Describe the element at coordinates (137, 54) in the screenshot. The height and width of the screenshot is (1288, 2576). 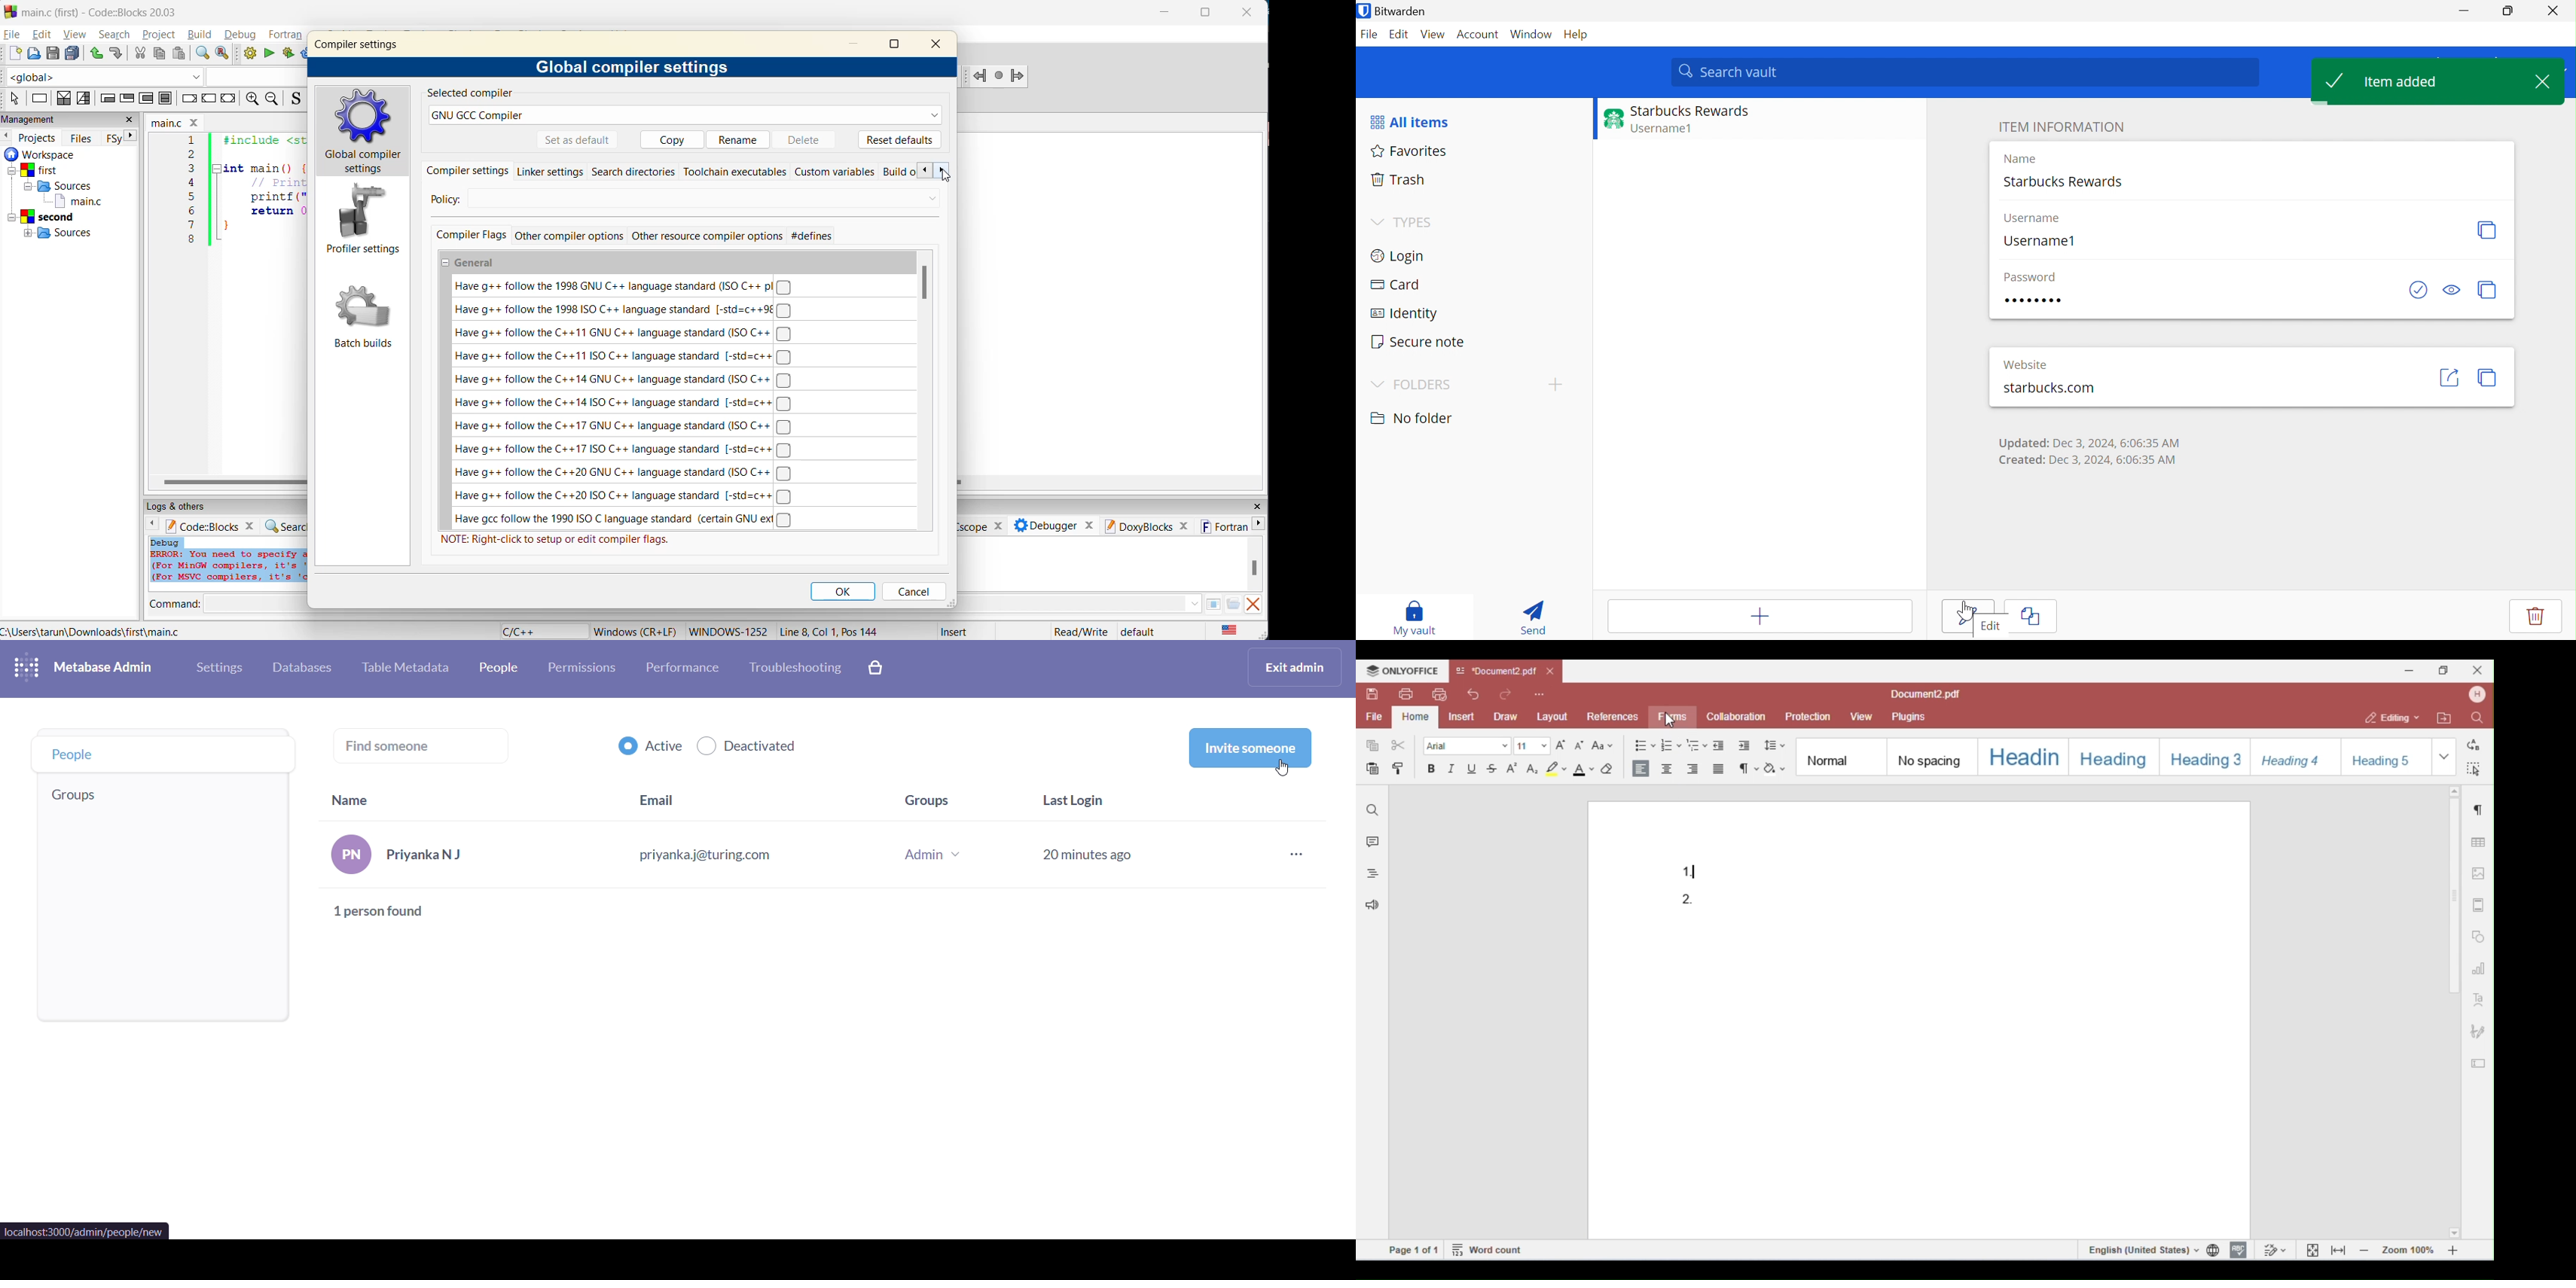
I see `cut` at that location.